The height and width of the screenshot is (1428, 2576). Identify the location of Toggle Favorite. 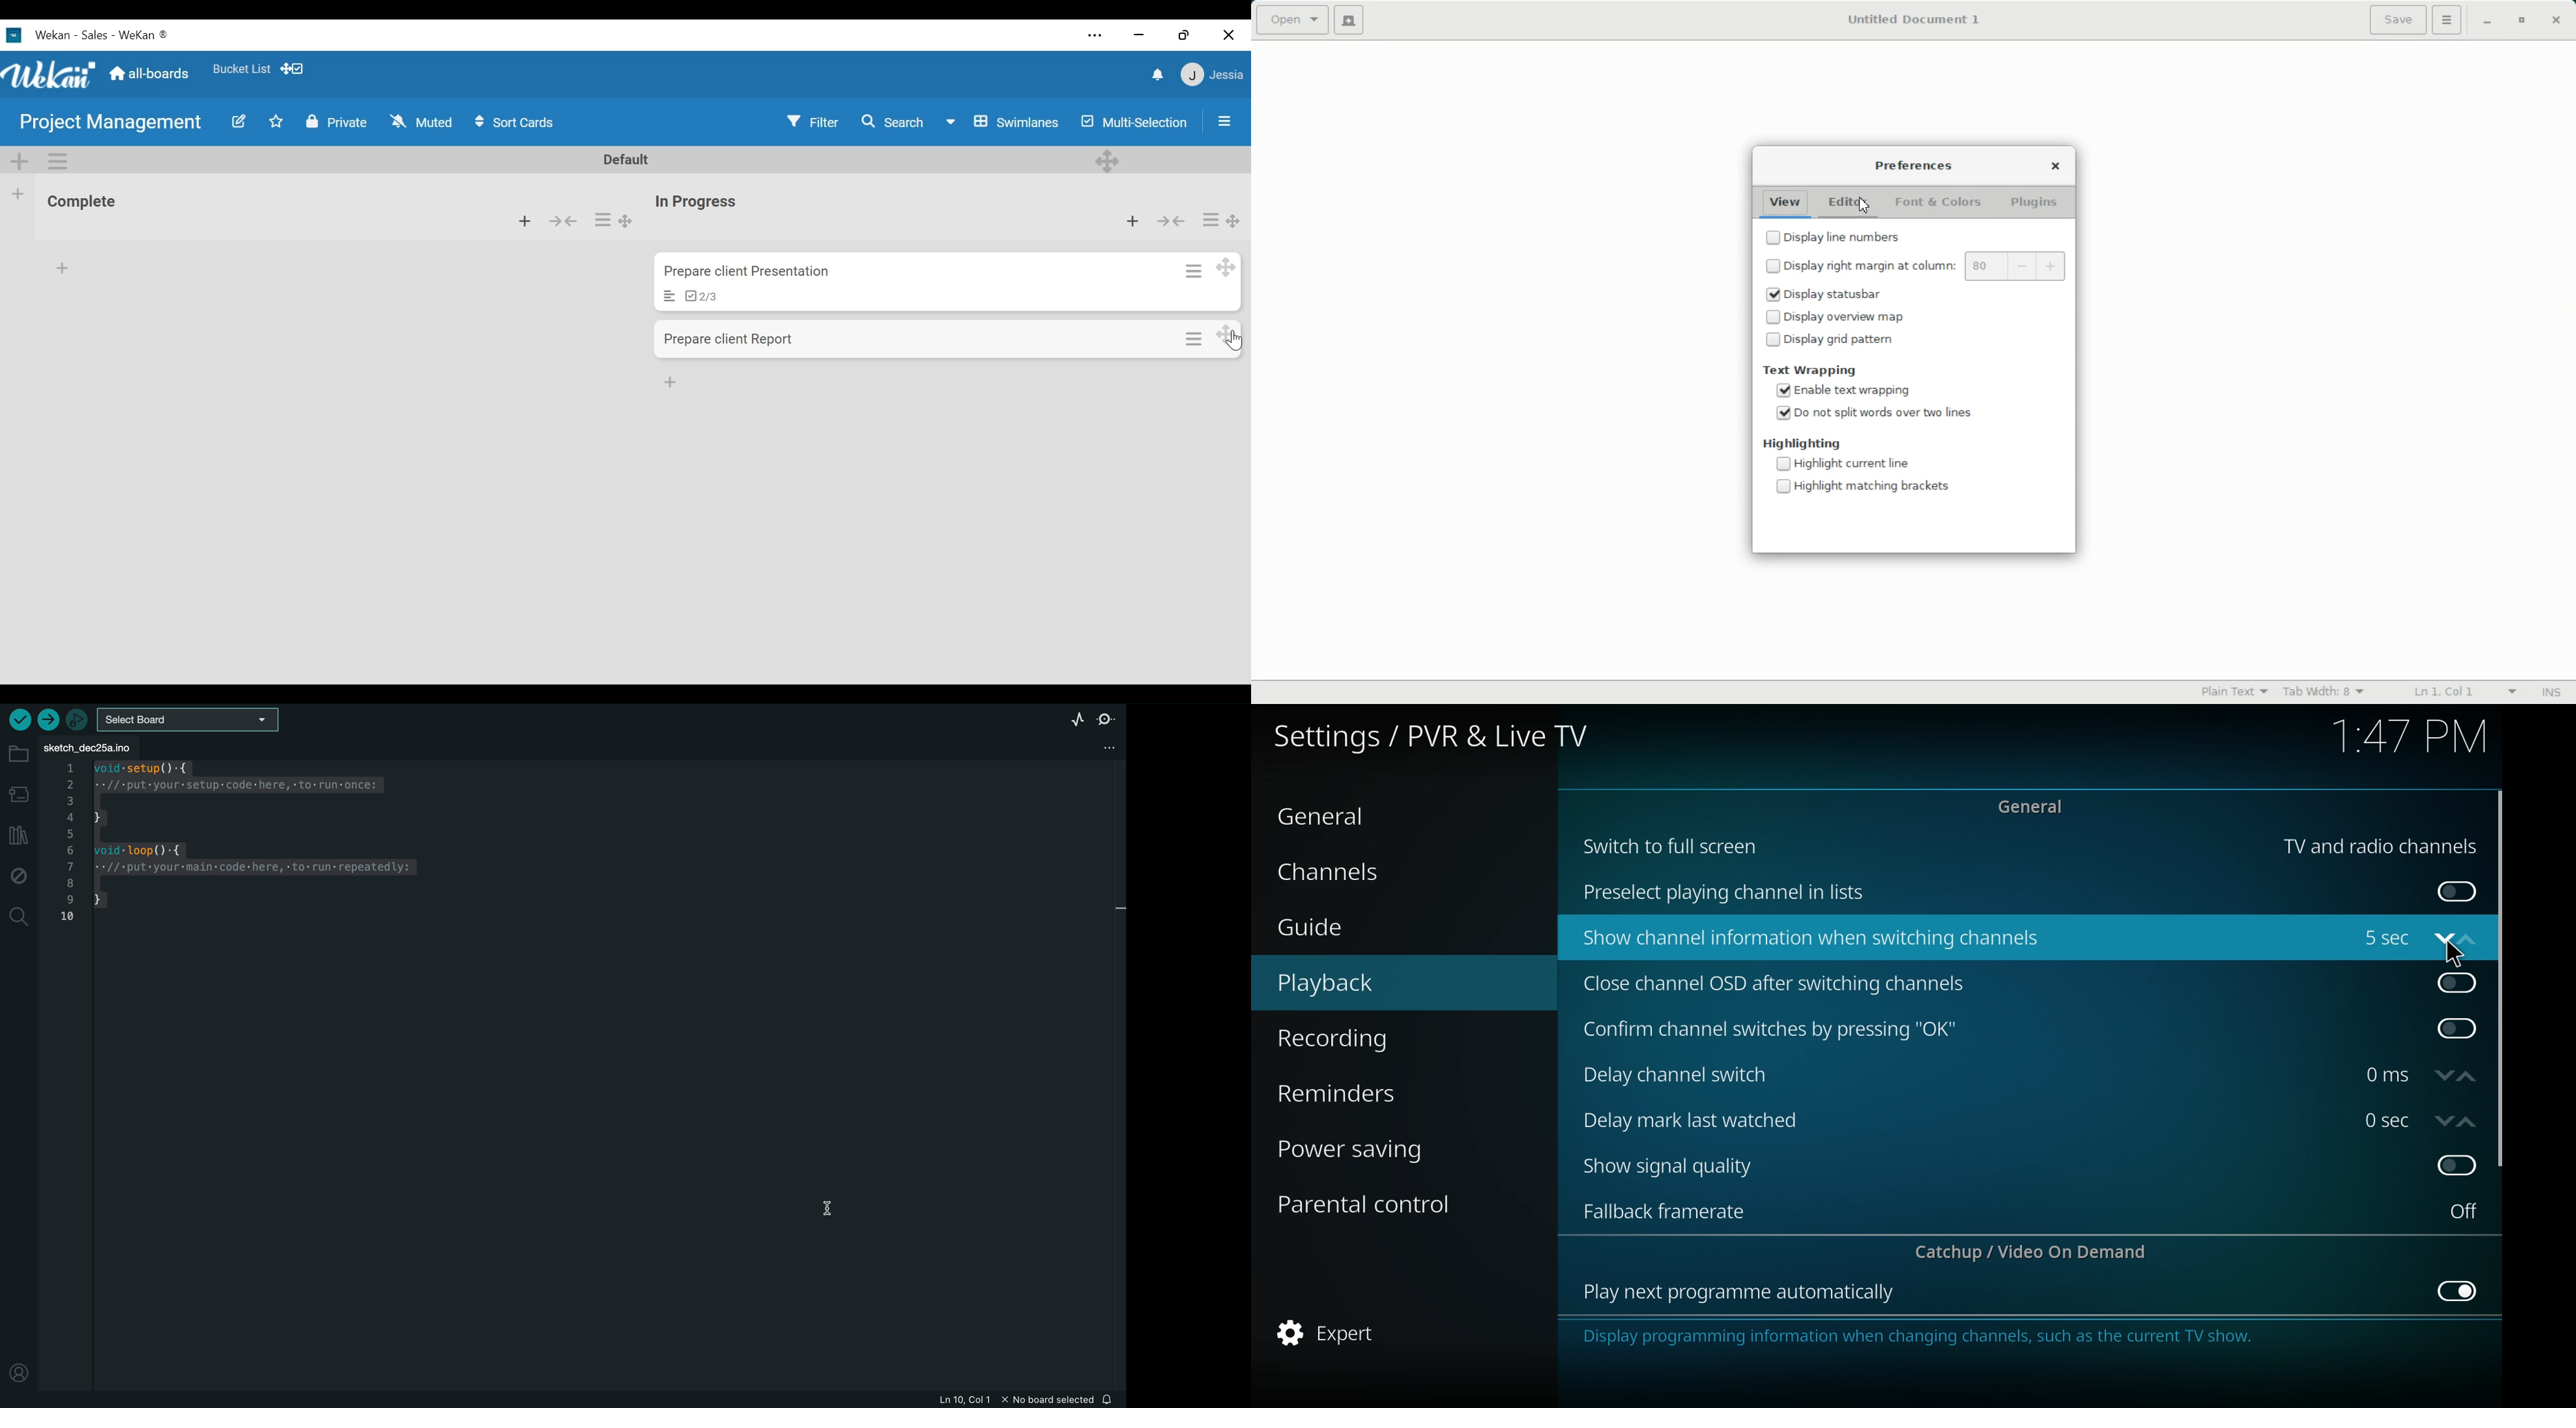
(273, 123).